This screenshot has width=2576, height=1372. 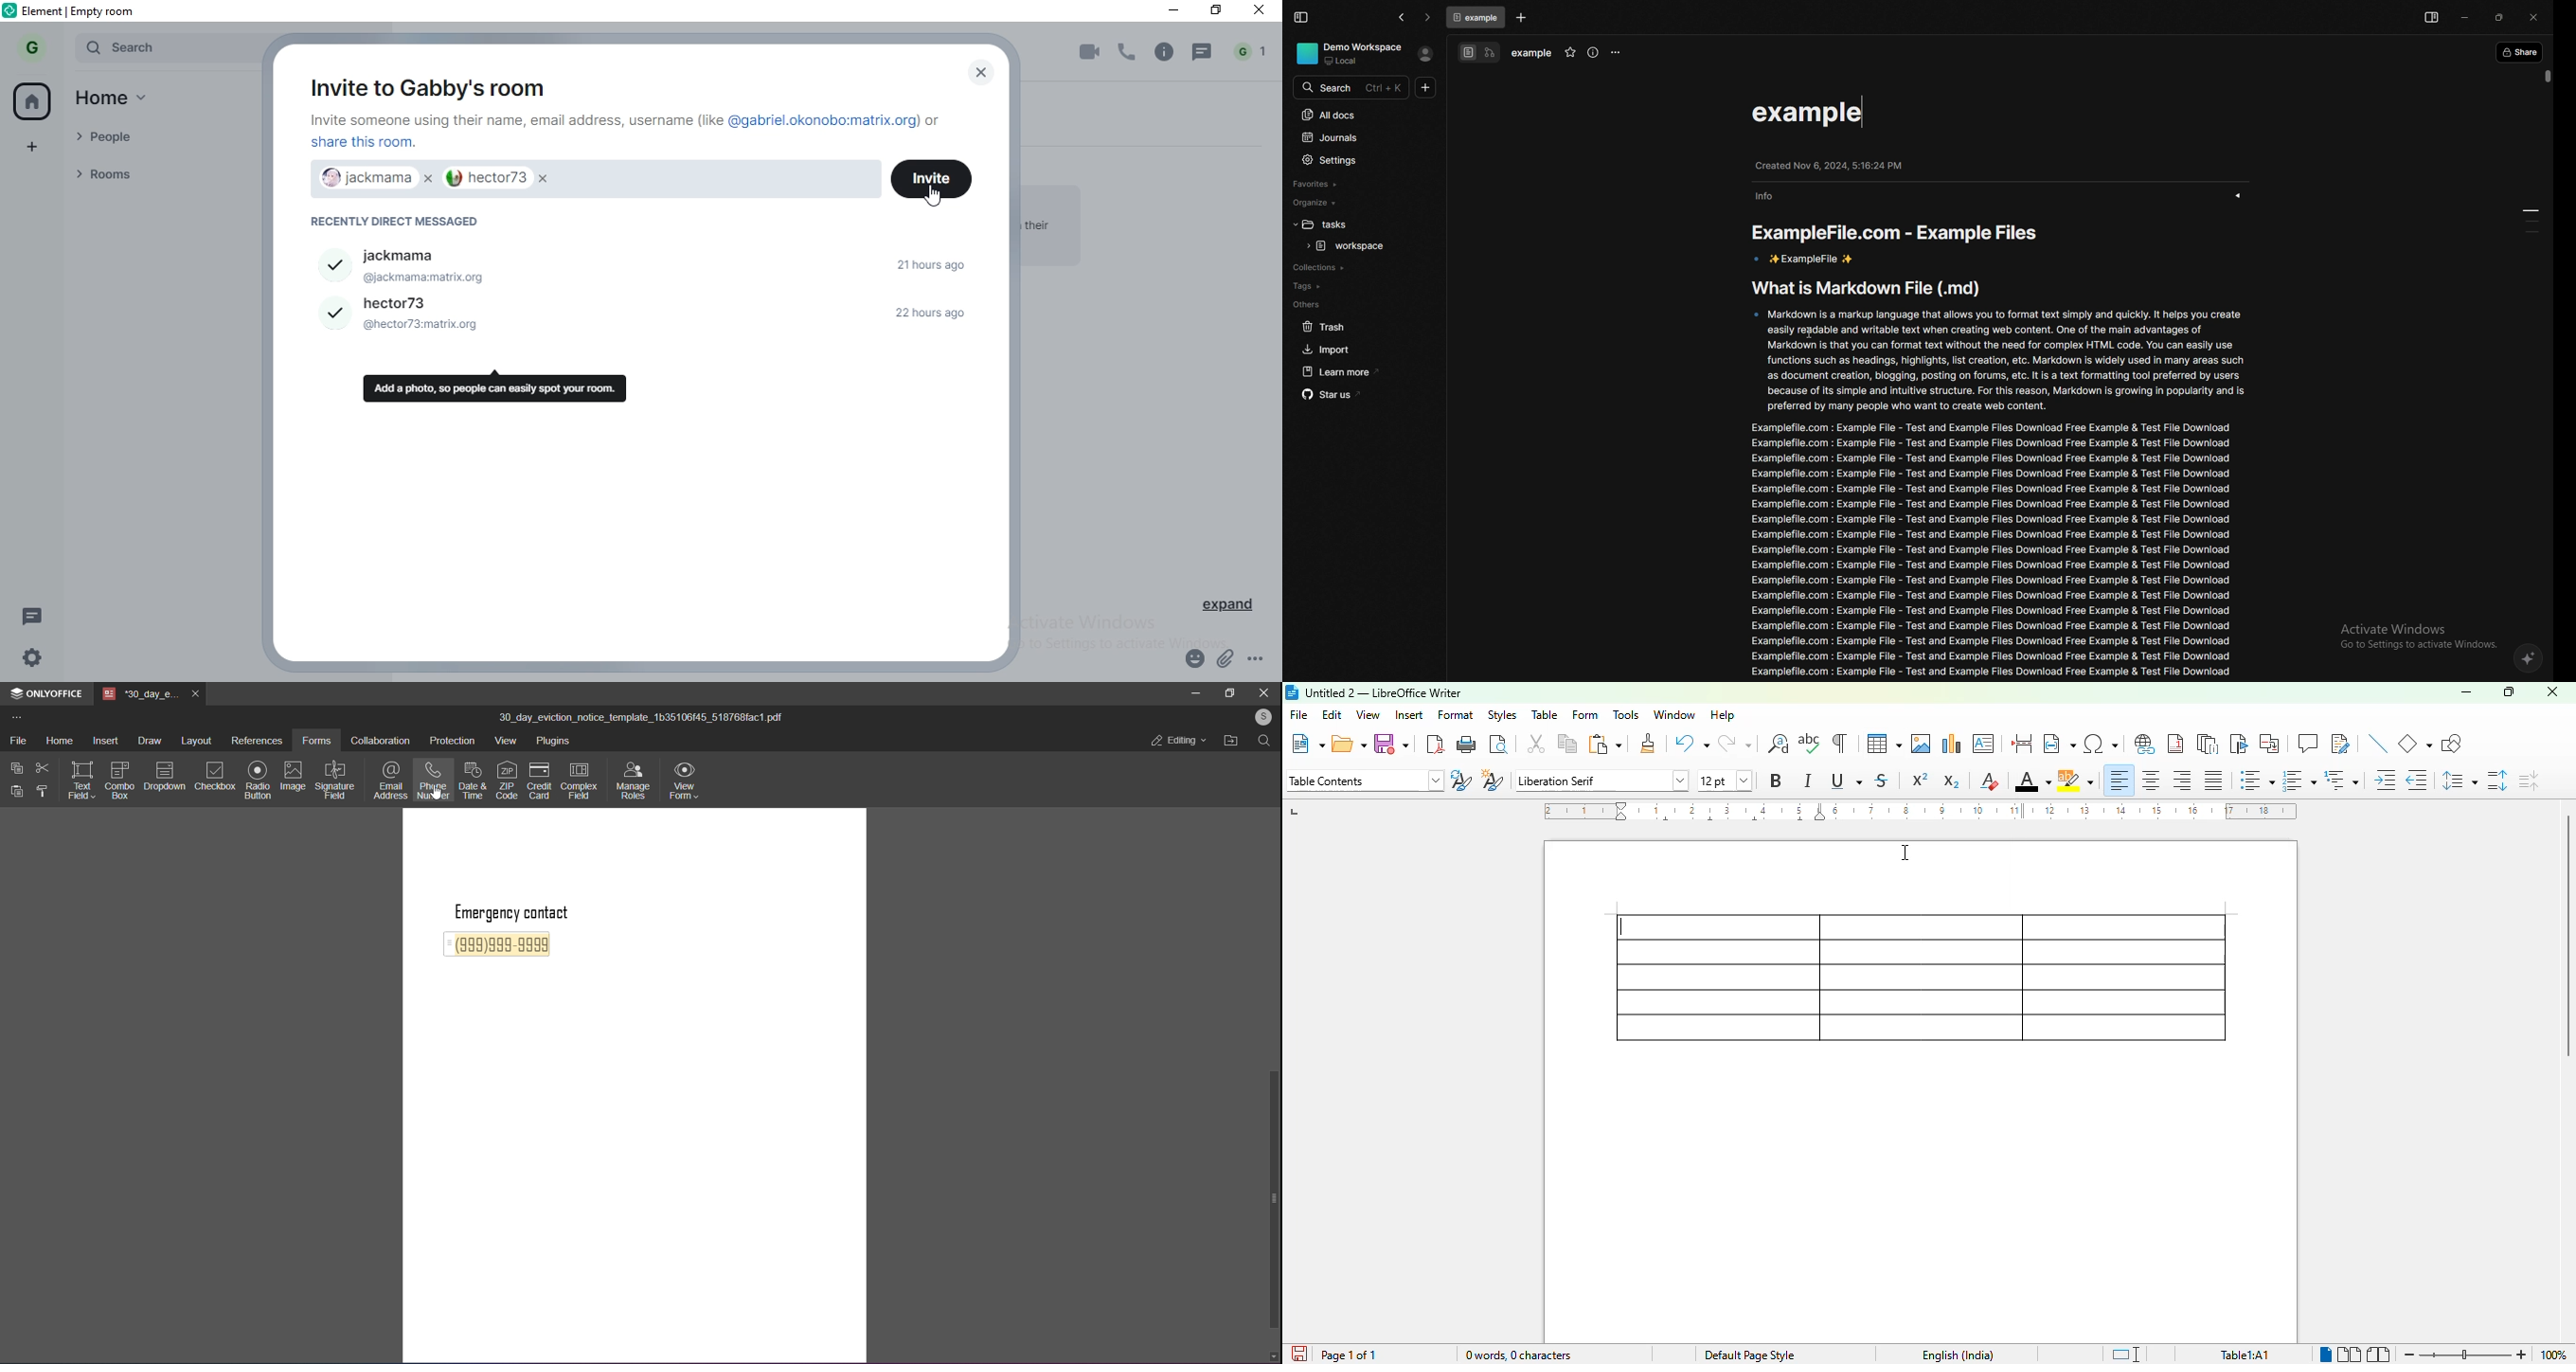 I want to click on manage roles, so click(x=632, y=781).